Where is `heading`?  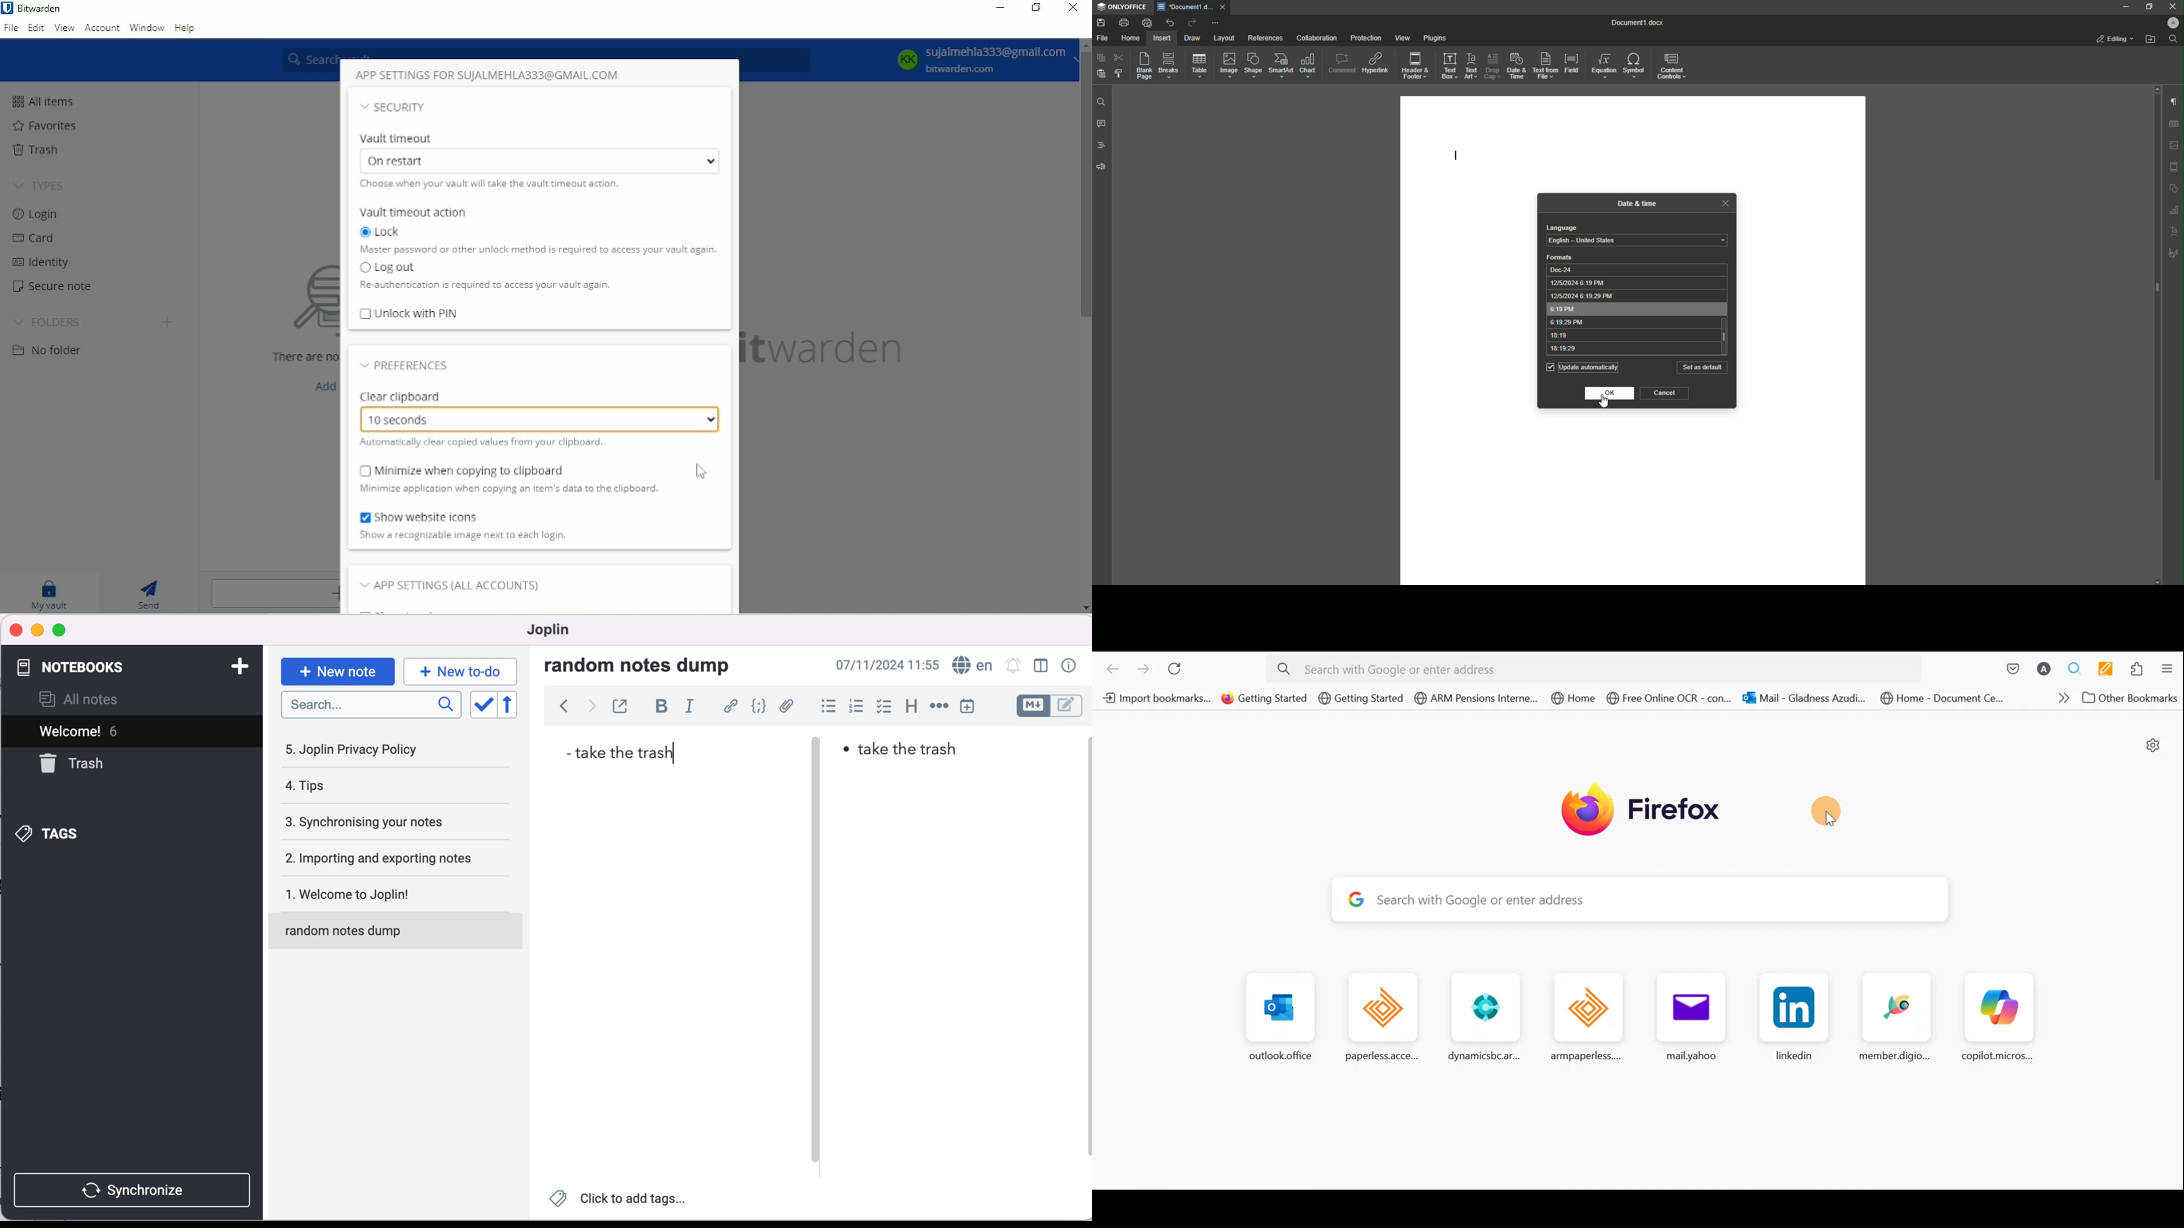 heading is located at coordinates (908, 707).